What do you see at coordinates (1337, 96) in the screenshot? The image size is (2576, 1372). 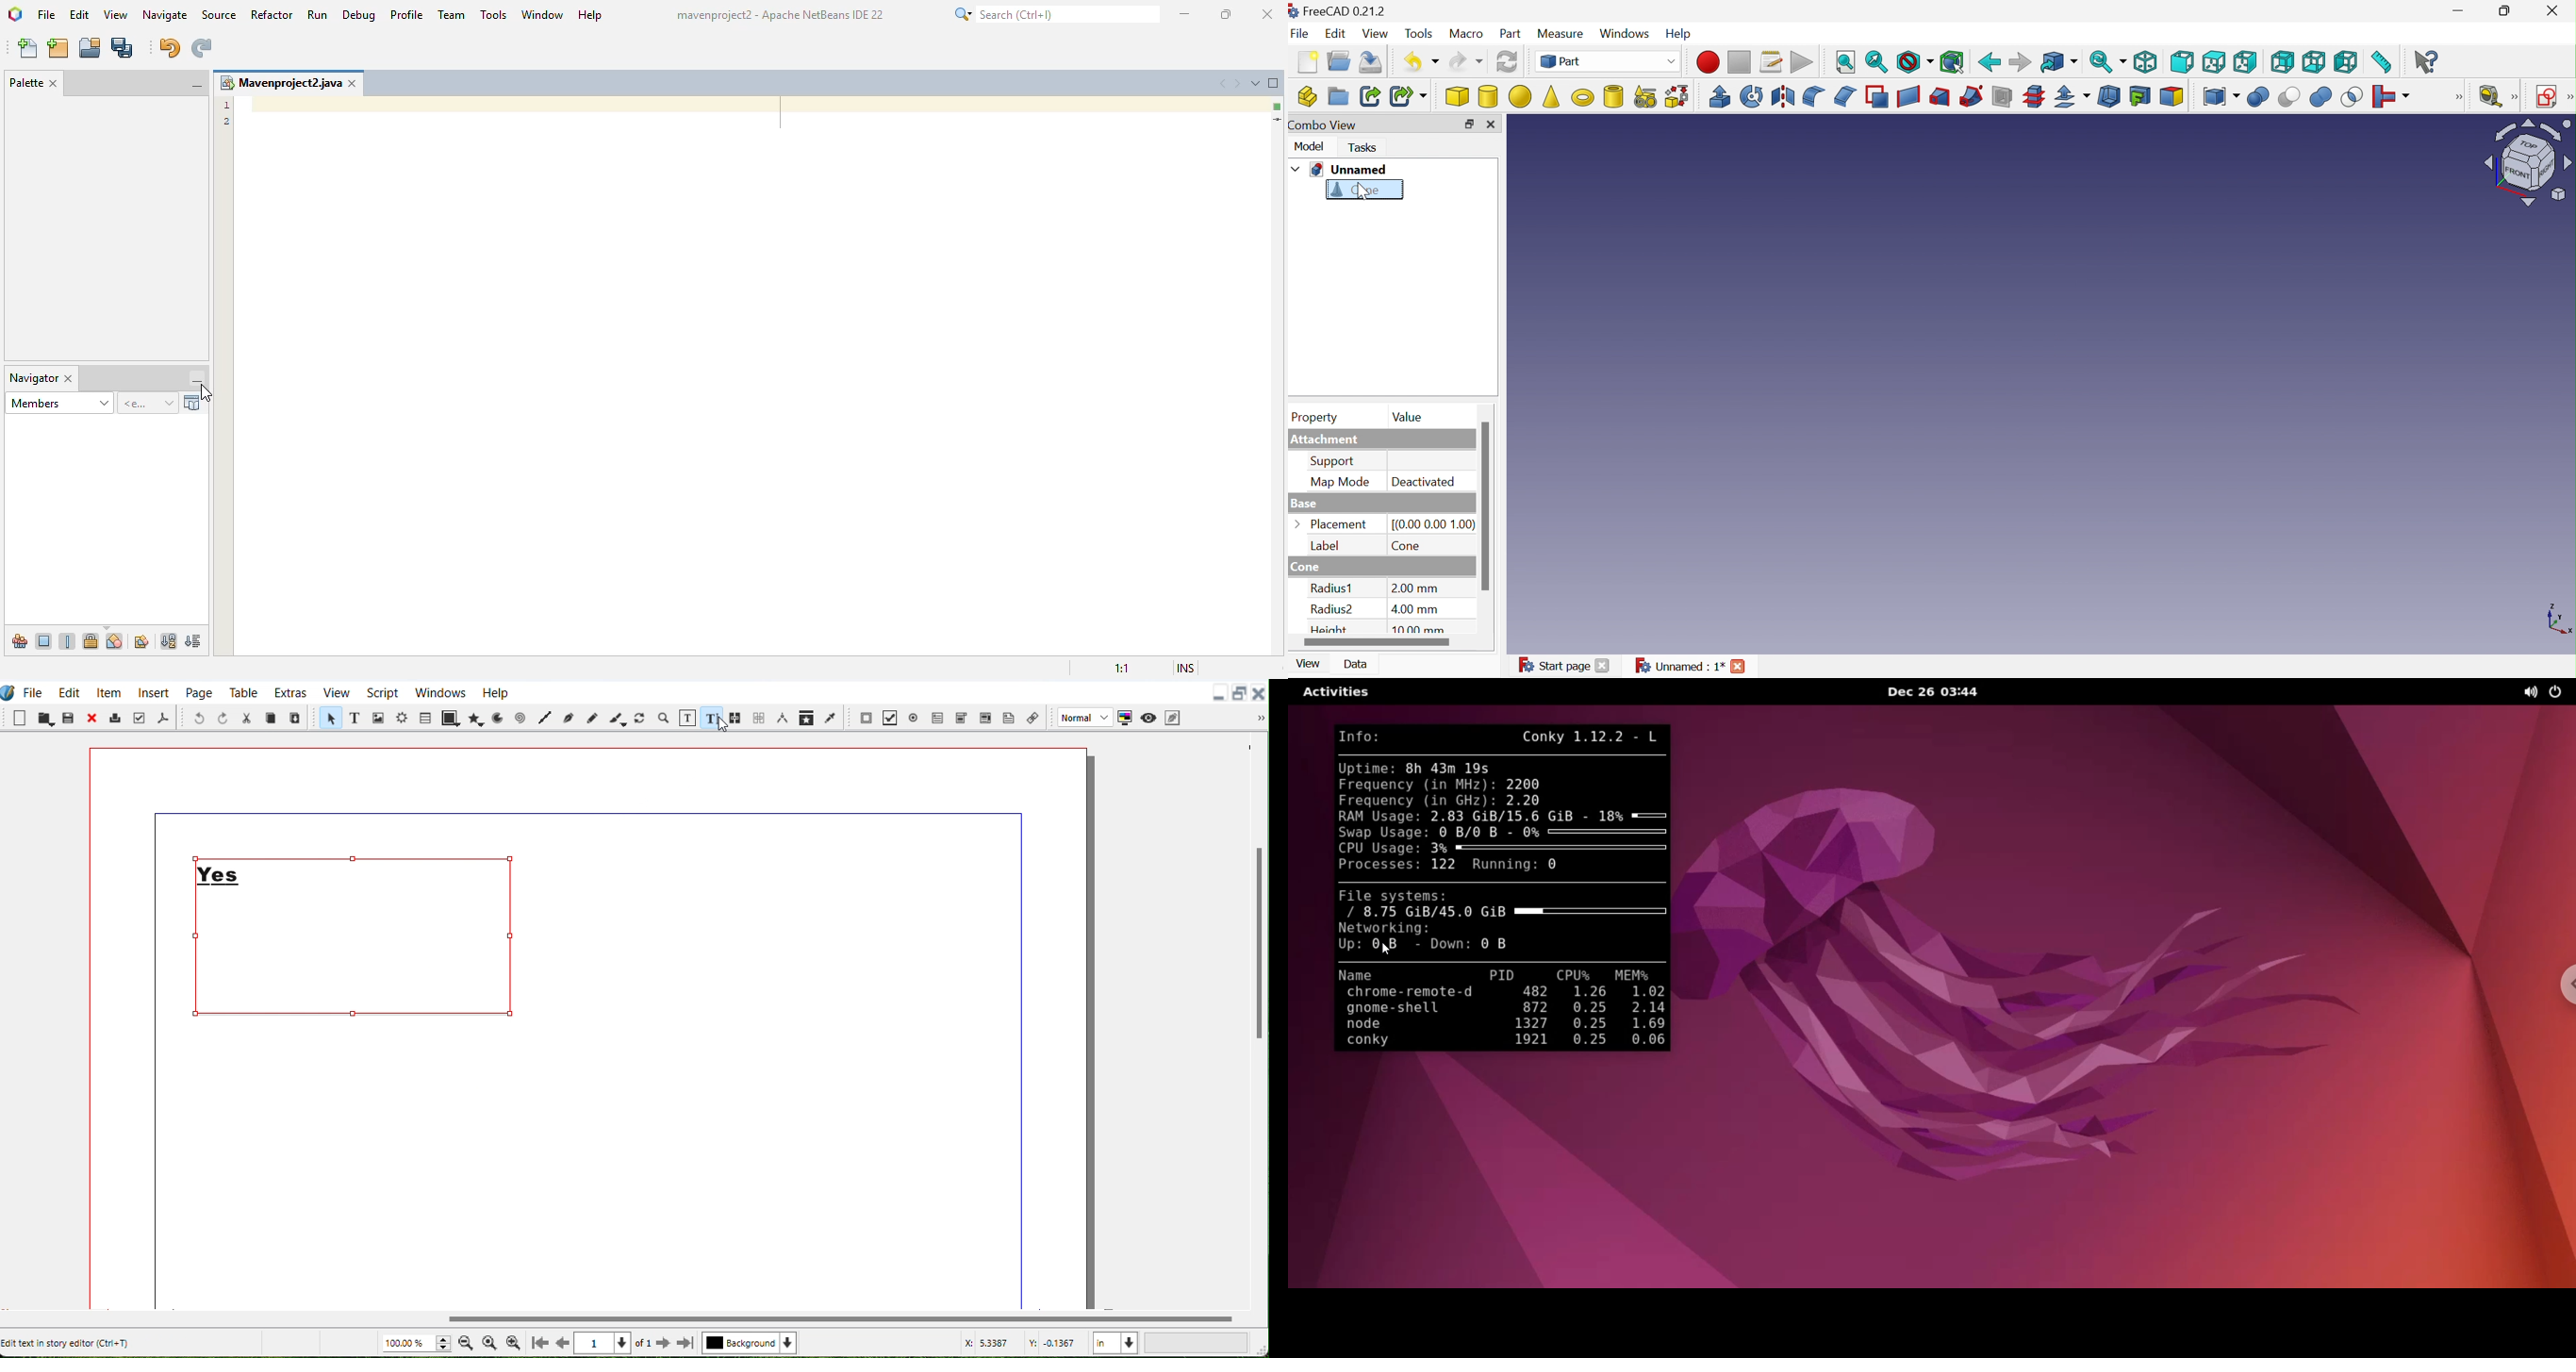 I see `Create group` at bounding box center [1337, 96].